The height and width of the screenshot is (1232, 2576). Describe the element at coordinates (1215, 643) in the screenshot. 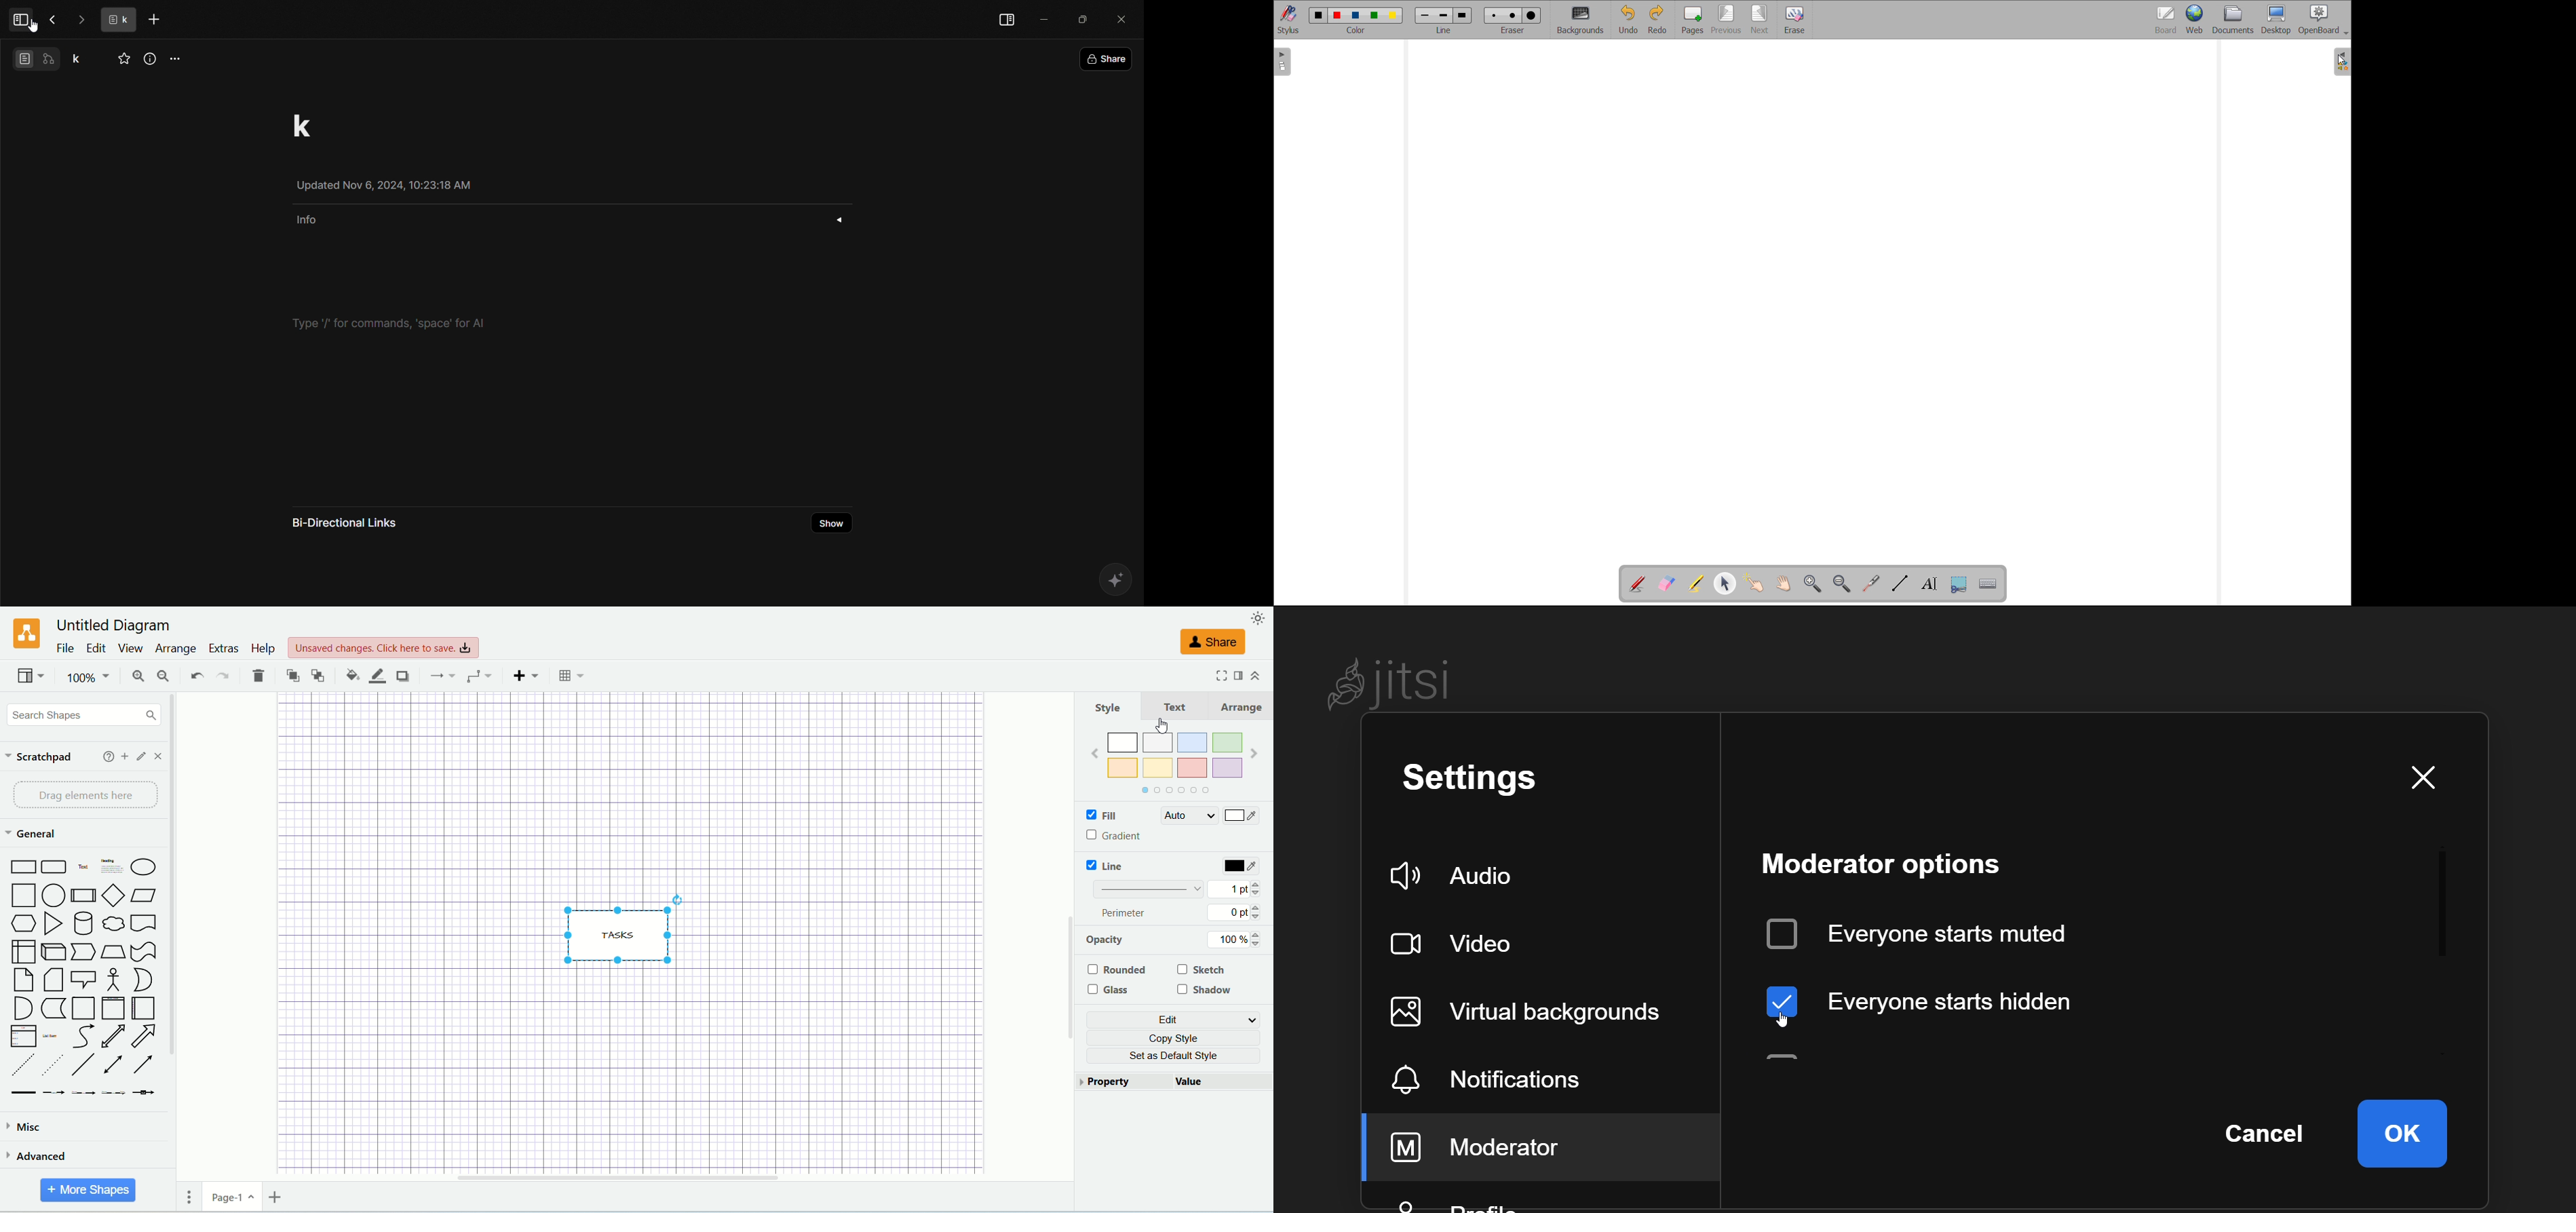

I see `share` at that location.